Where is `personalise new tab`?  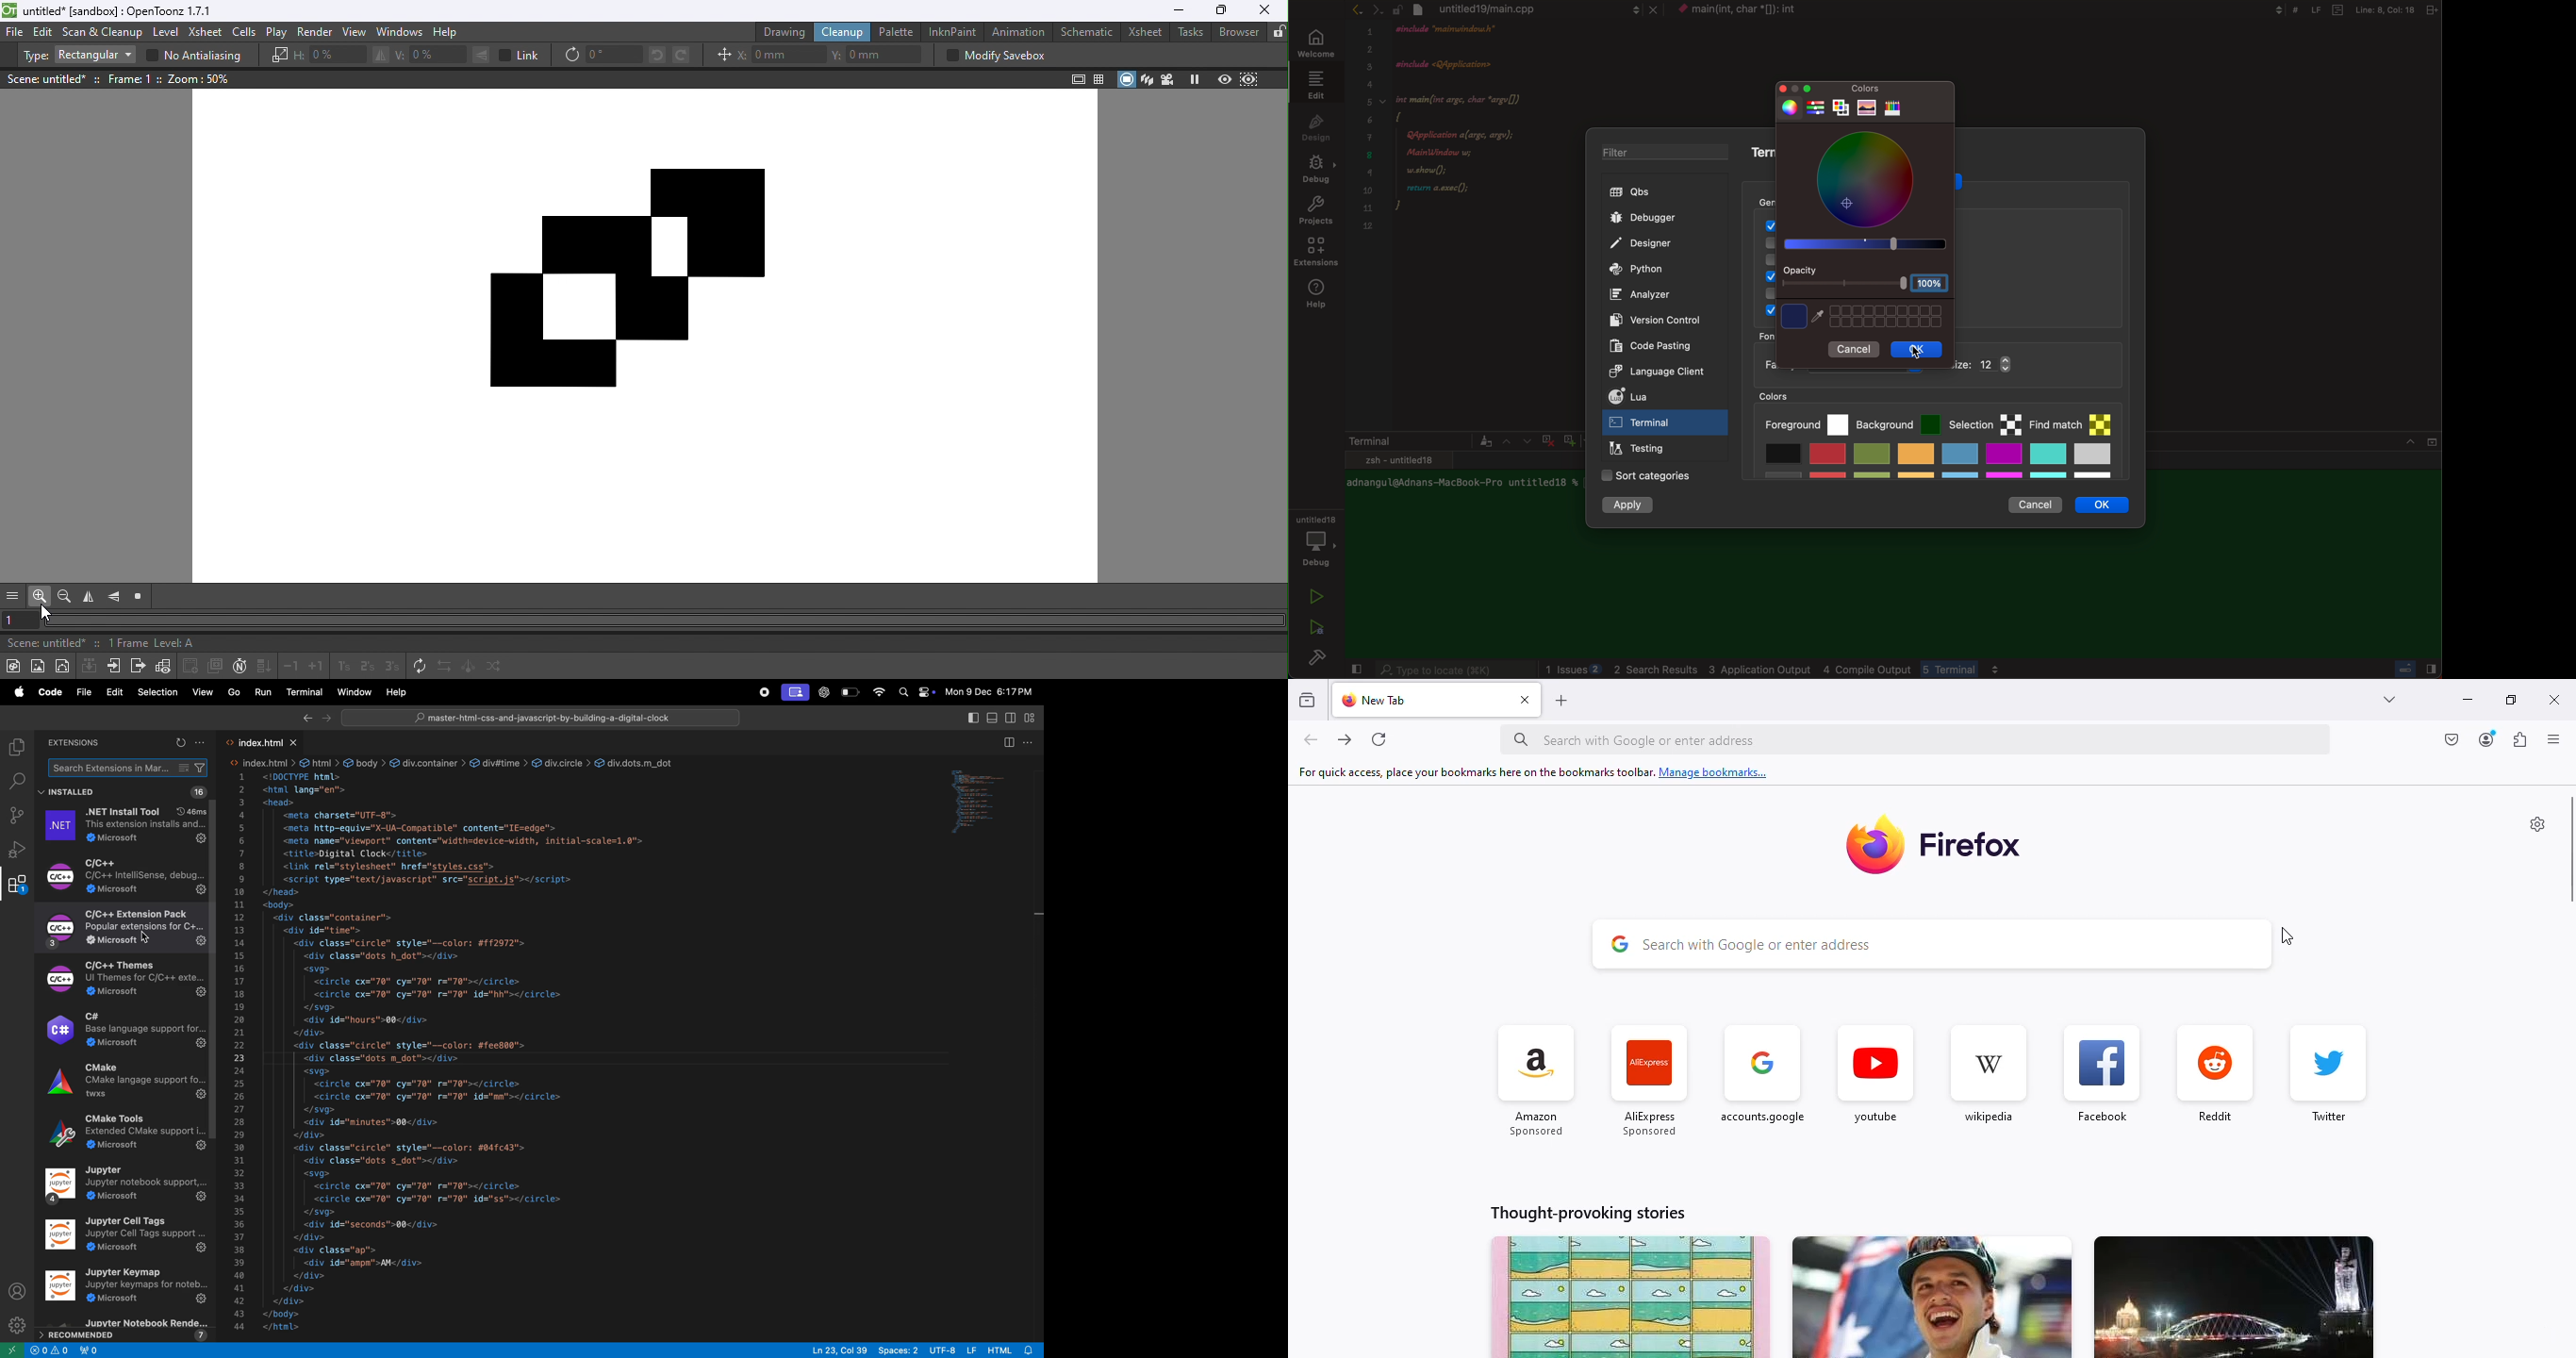 personalise new tab is located at coordinates (2537, 824).